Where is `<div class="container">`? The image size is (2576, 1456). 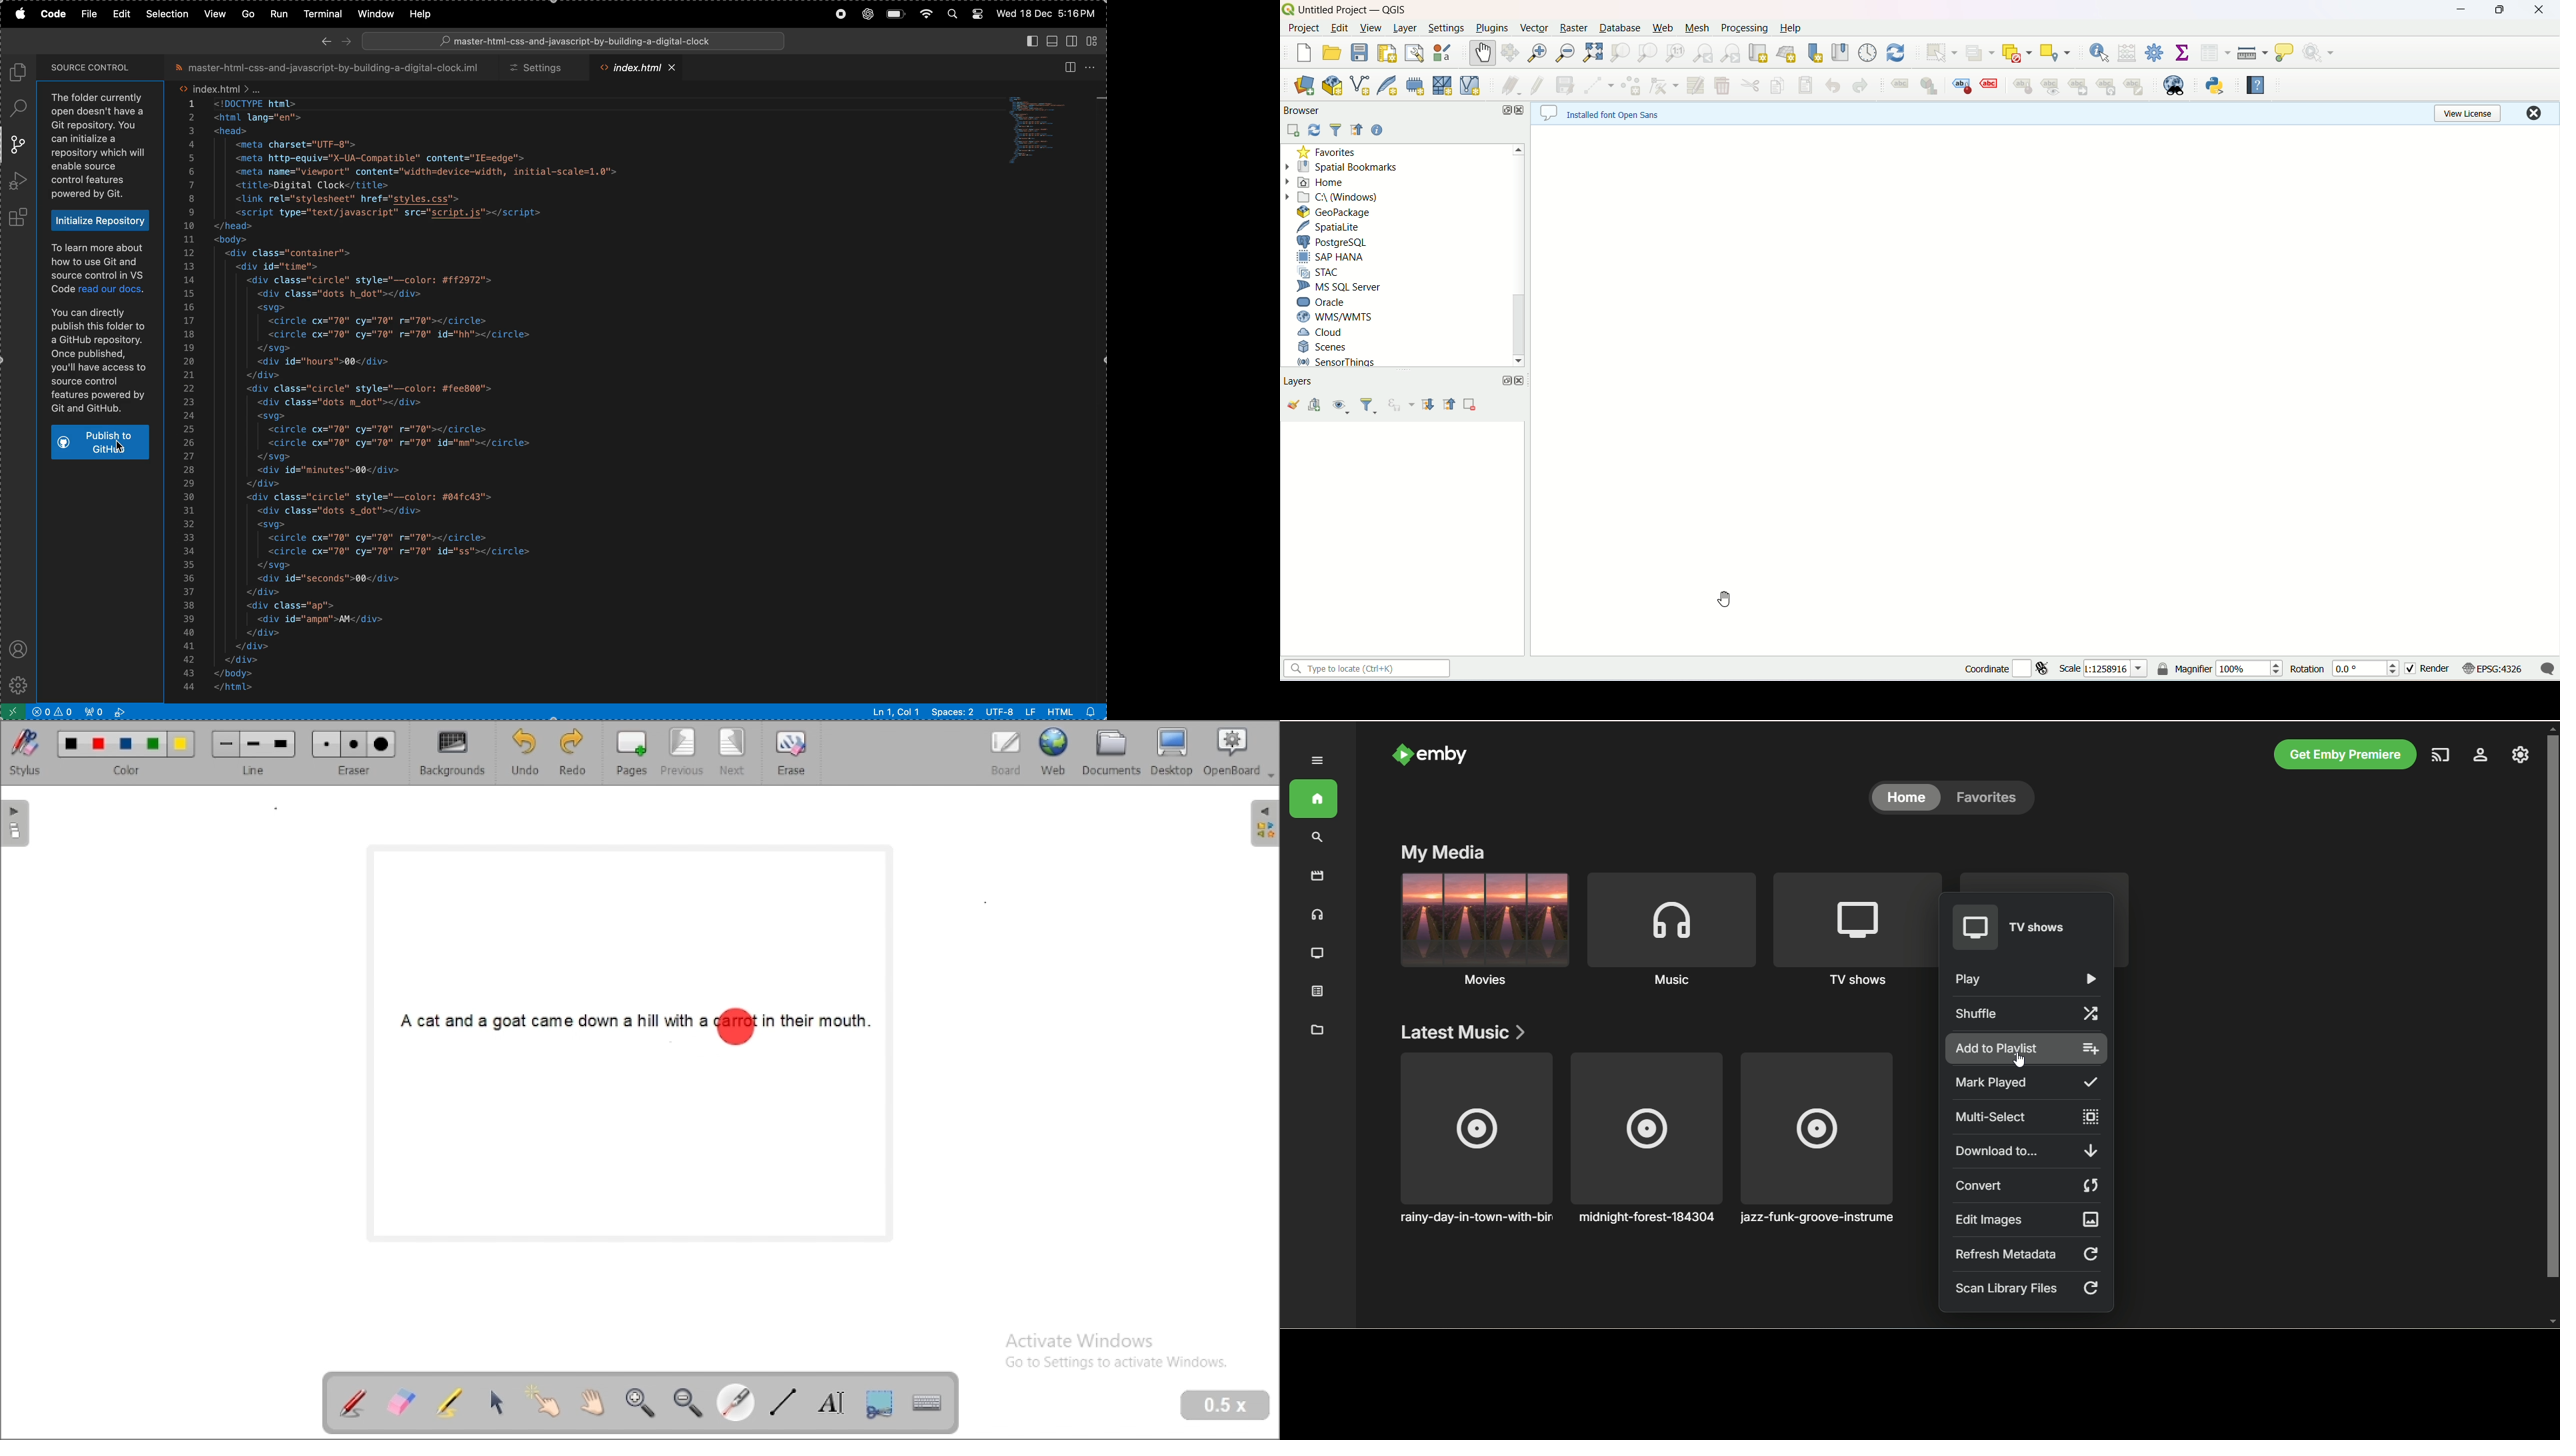 <div class="container"> is located at coordinates (287, 253).